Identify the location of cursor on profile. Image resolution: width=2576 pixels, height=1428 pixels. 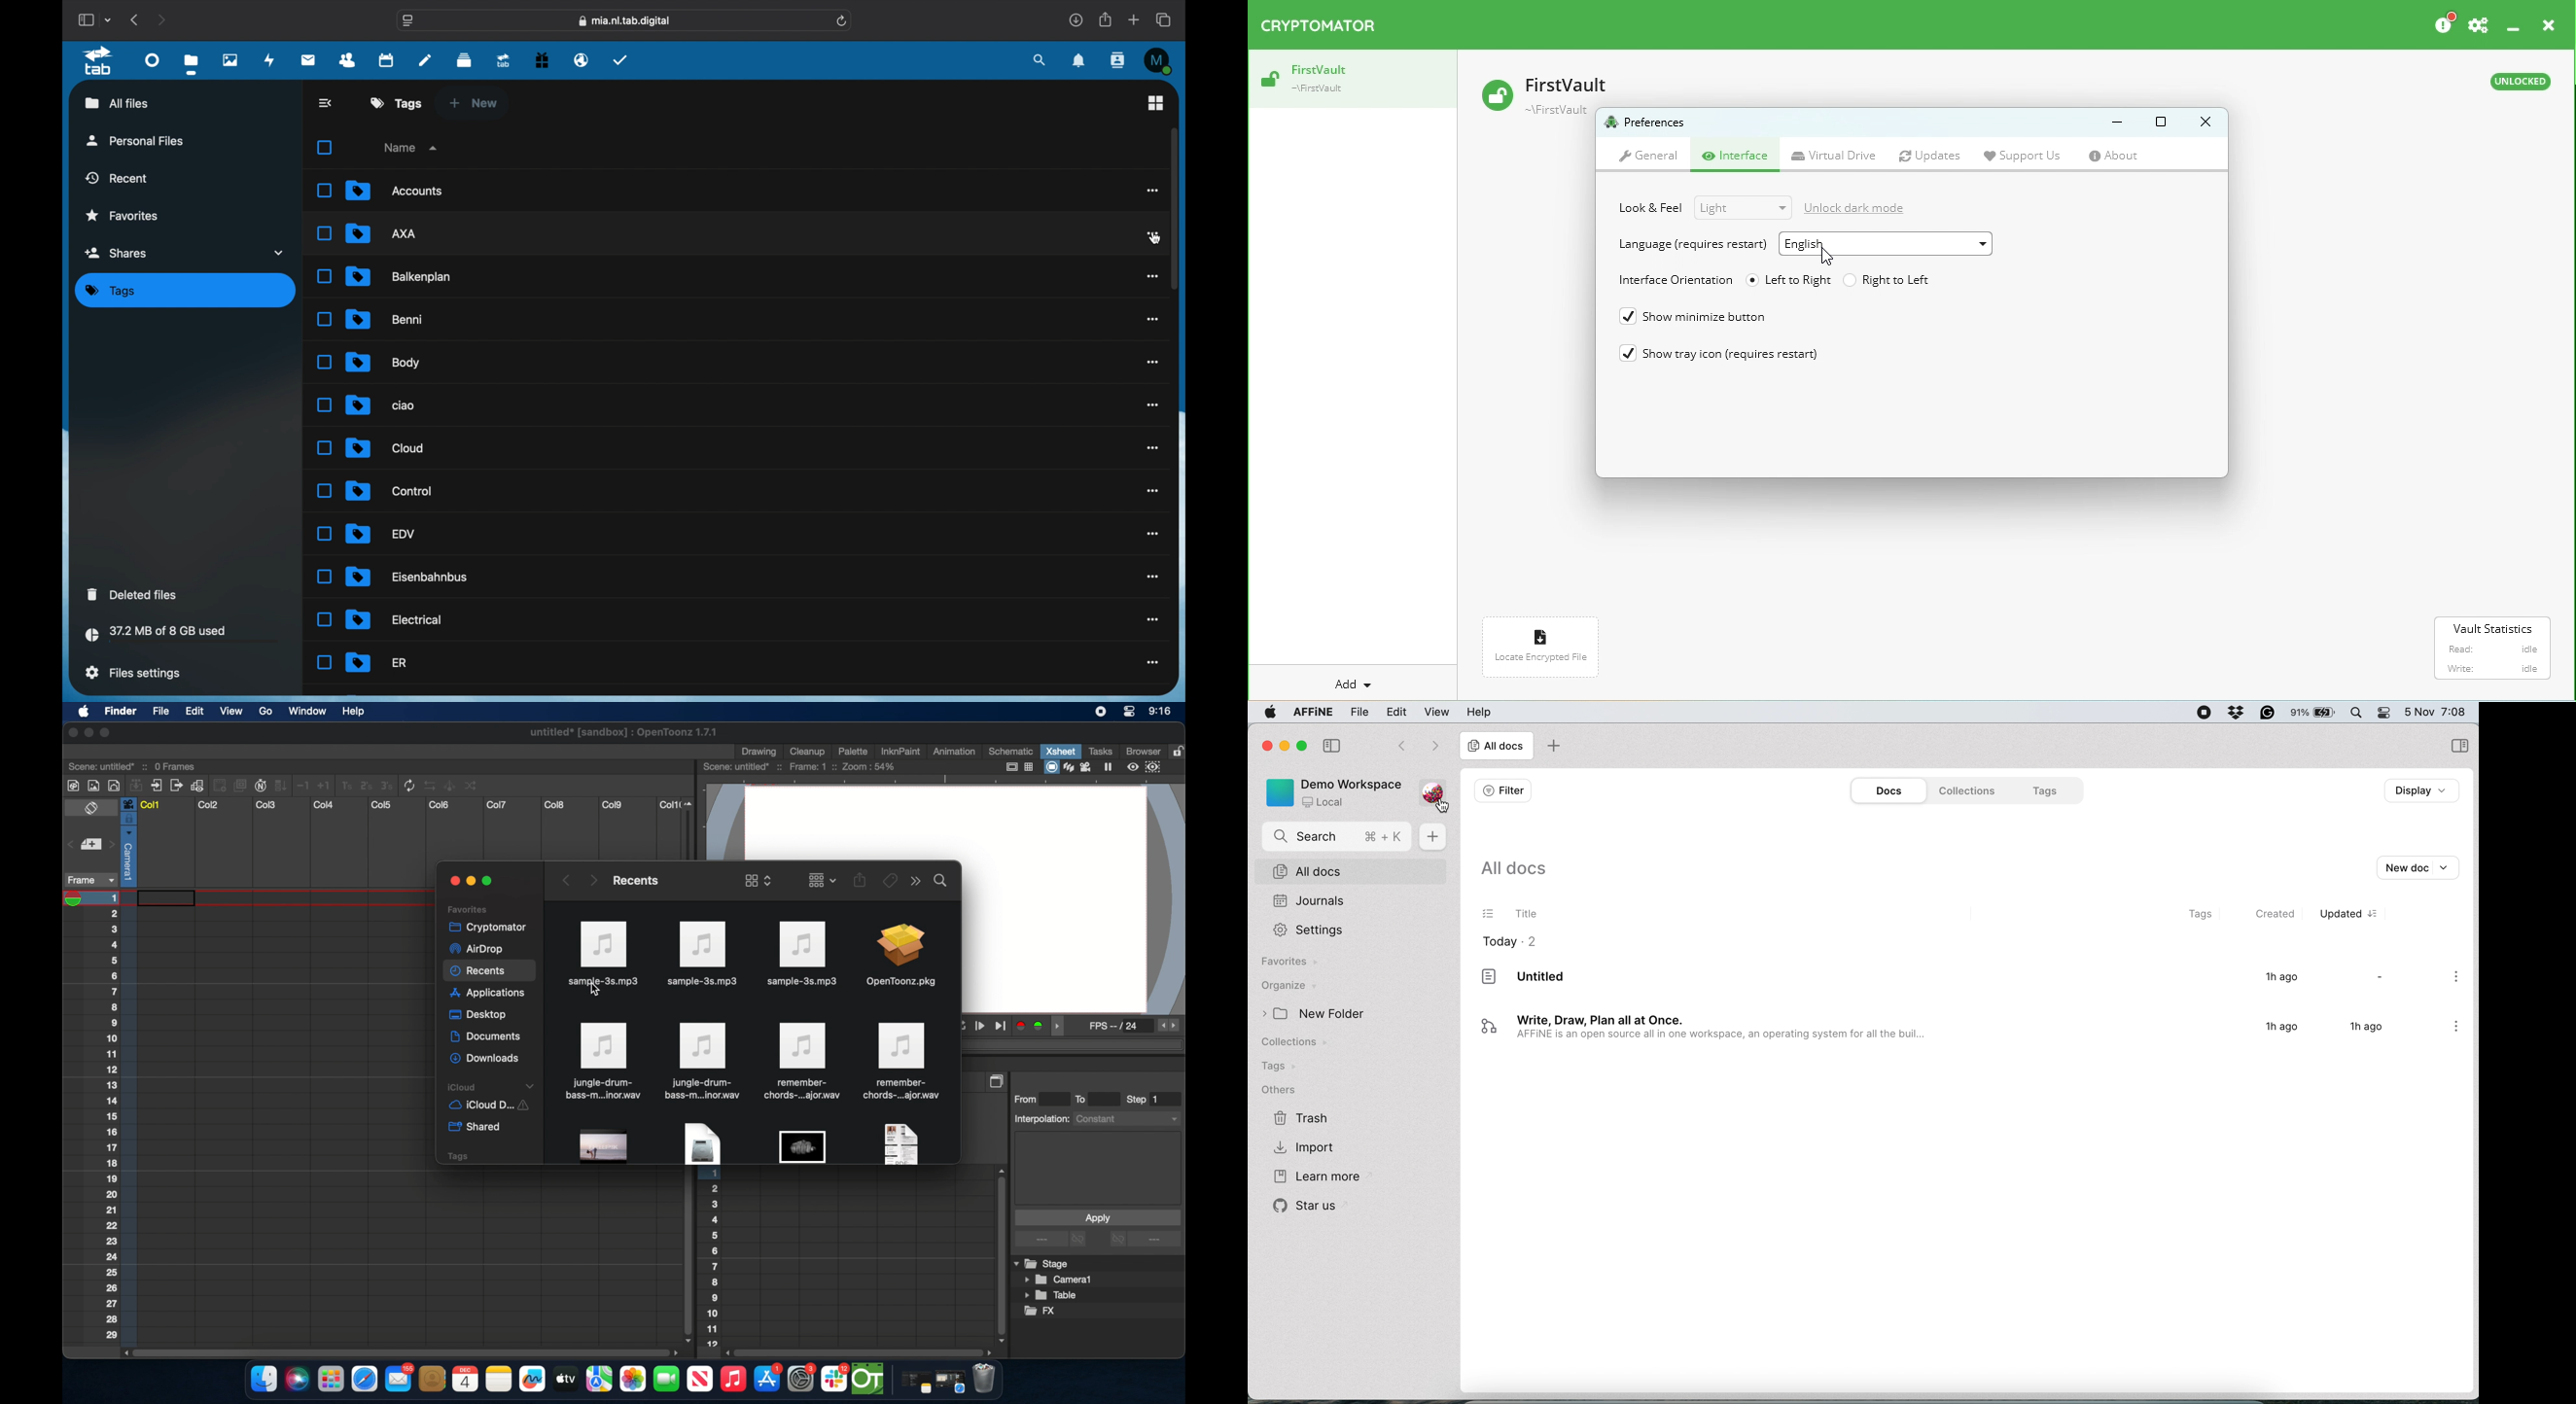
(1442, 808).